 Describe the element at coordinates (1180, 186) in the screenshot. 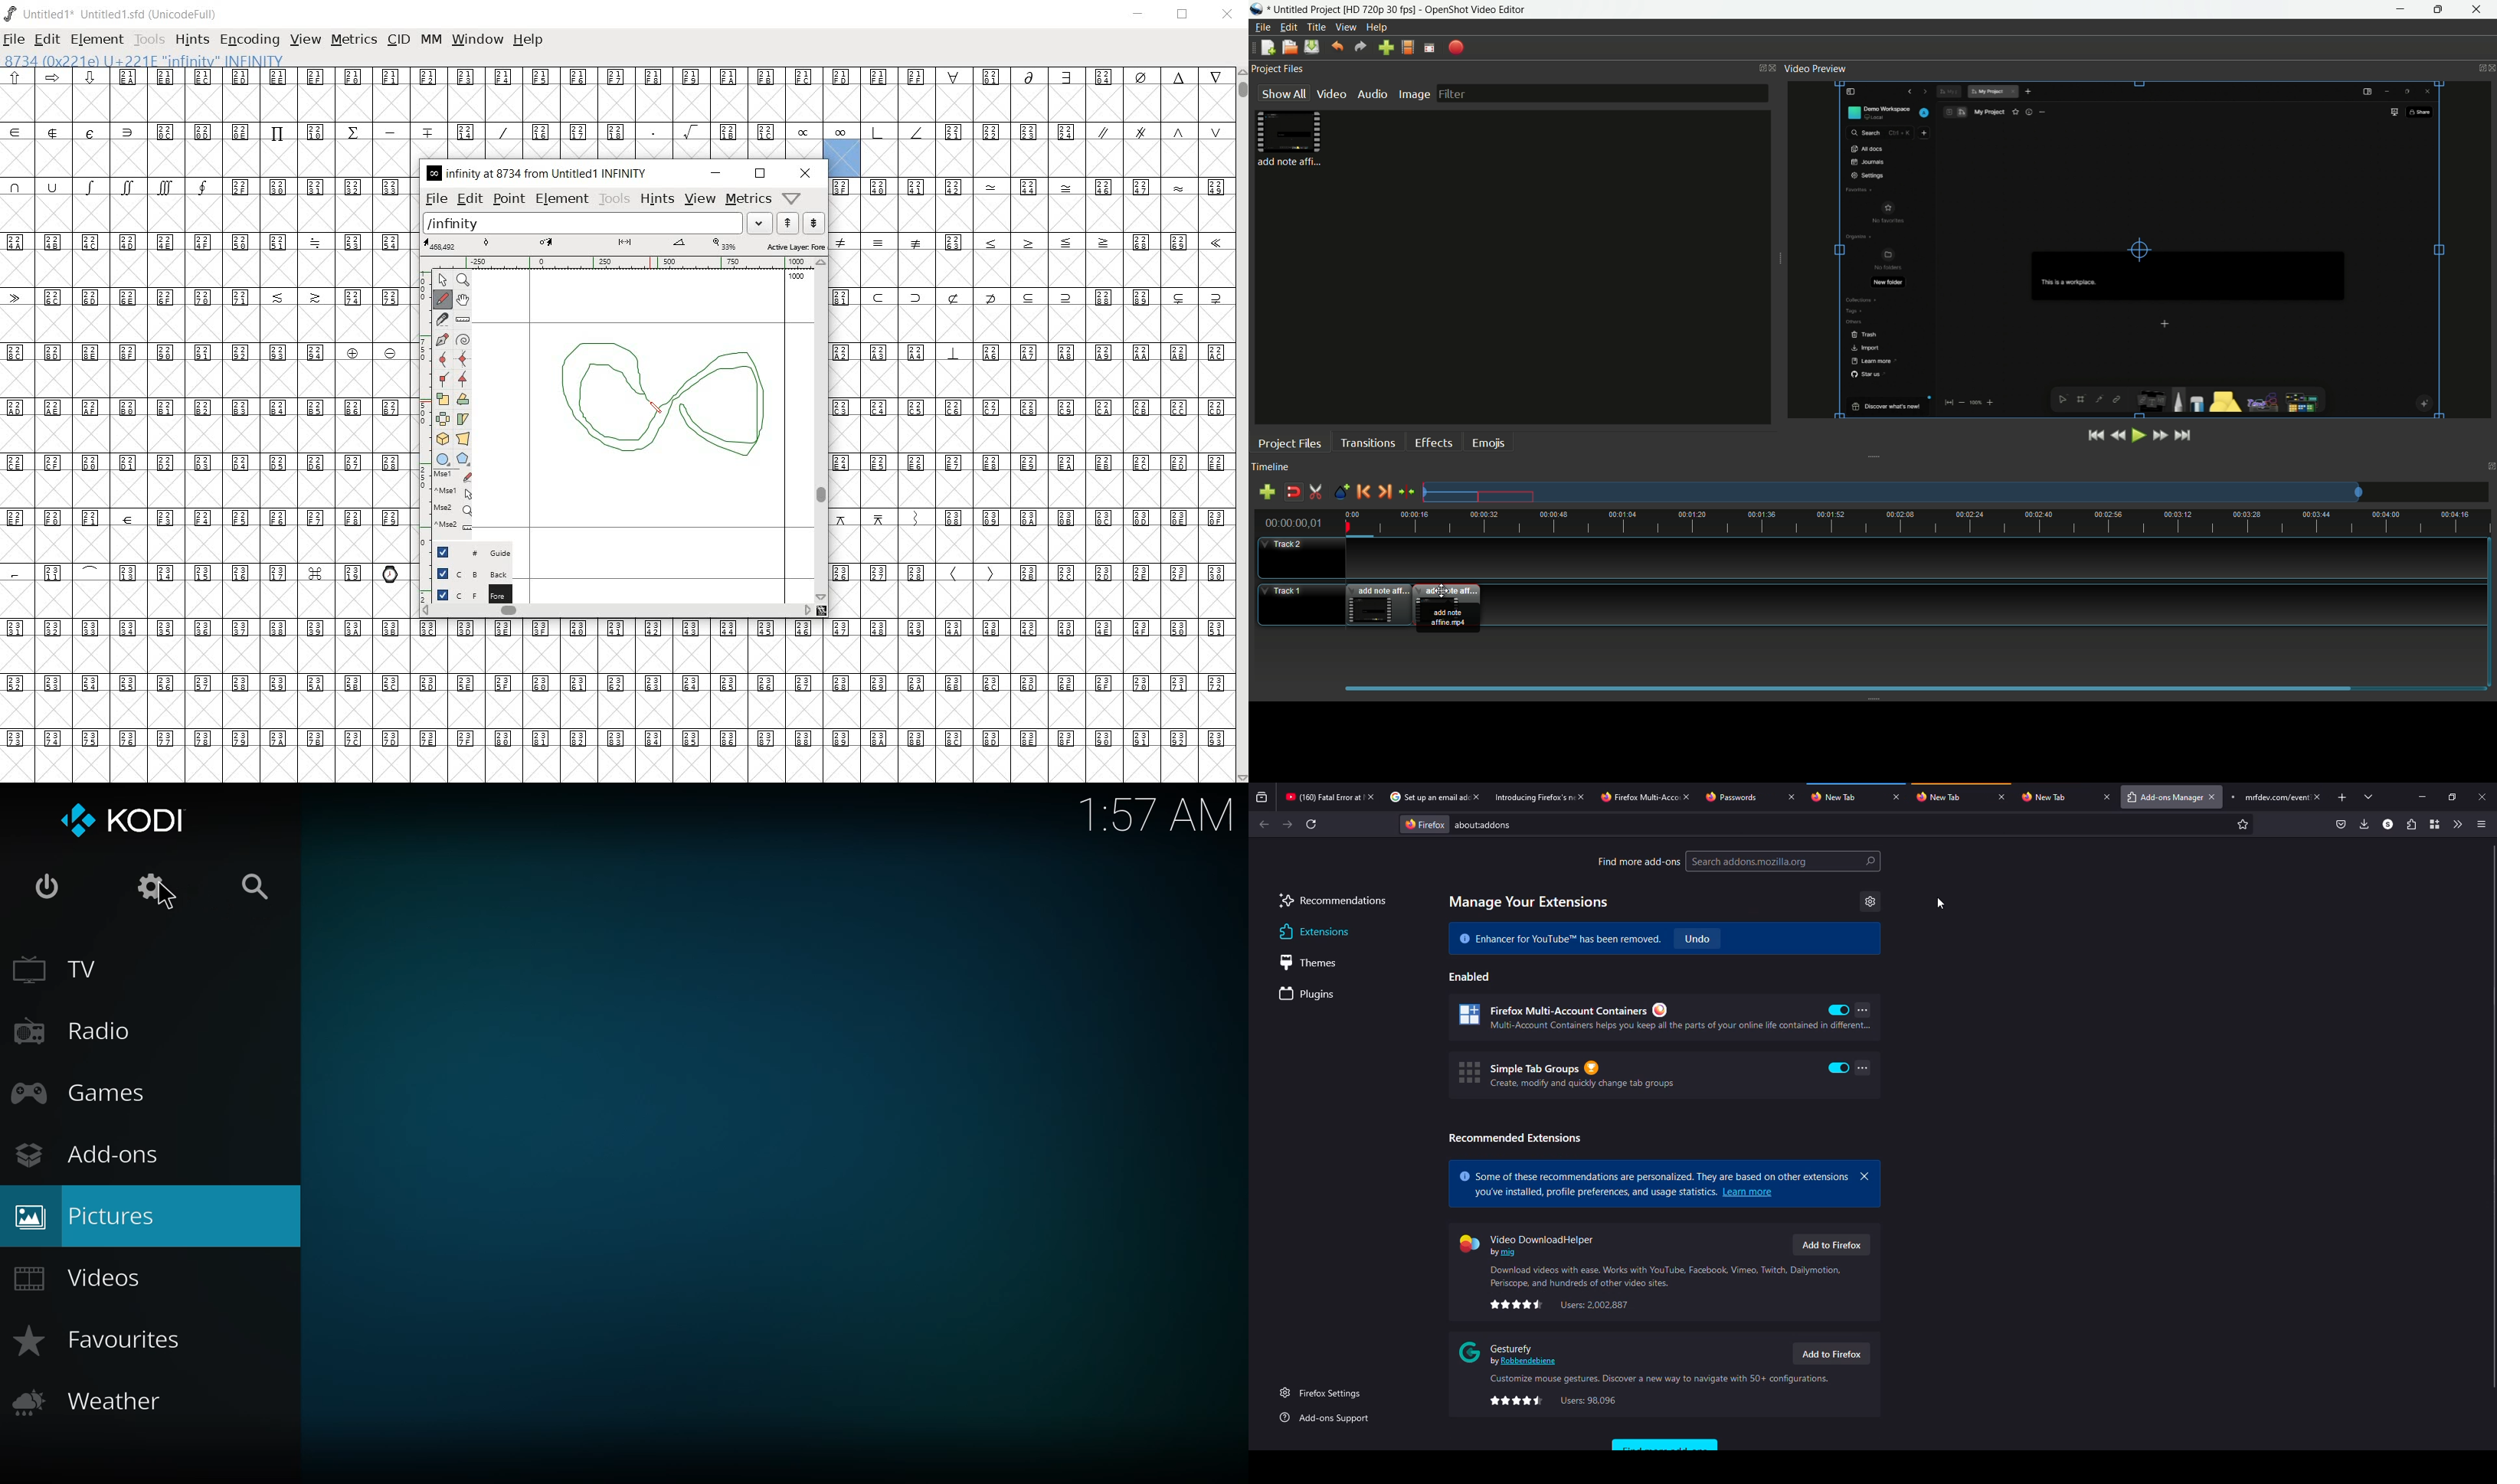

I see `symbol` at that location.